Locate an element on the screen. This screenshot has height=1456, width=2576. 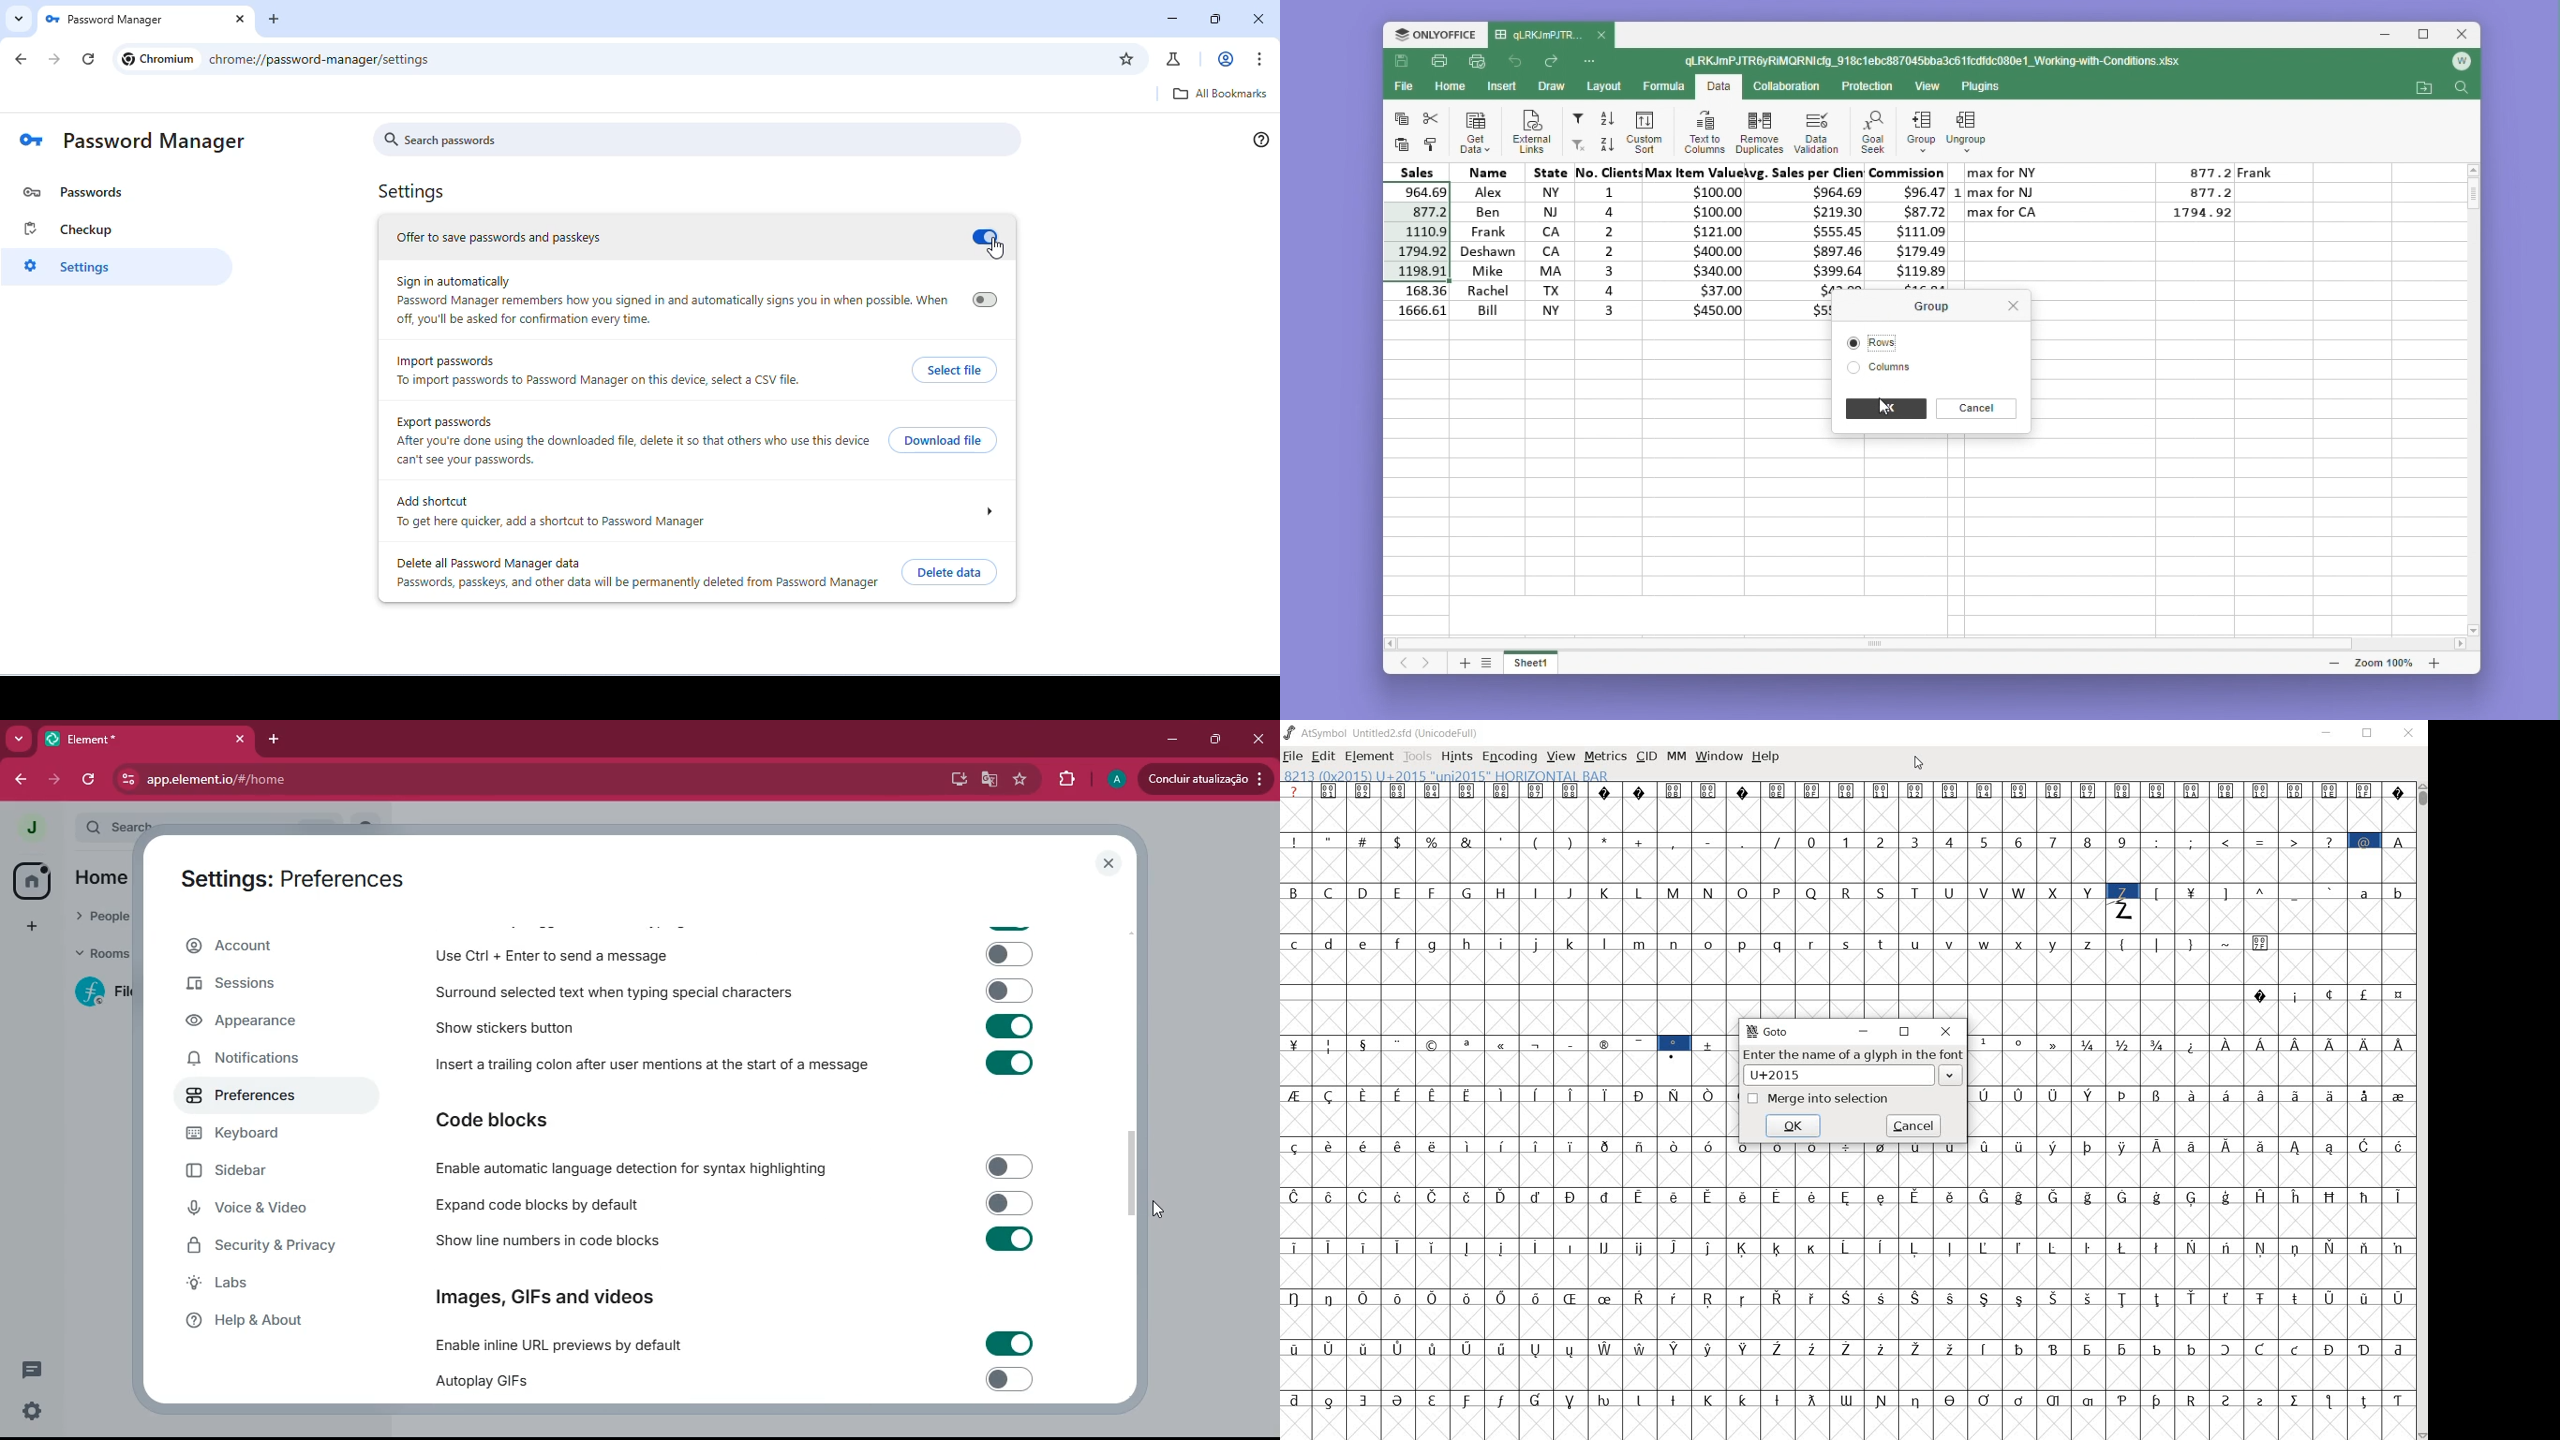
help is located at coordinates (1260, 139).